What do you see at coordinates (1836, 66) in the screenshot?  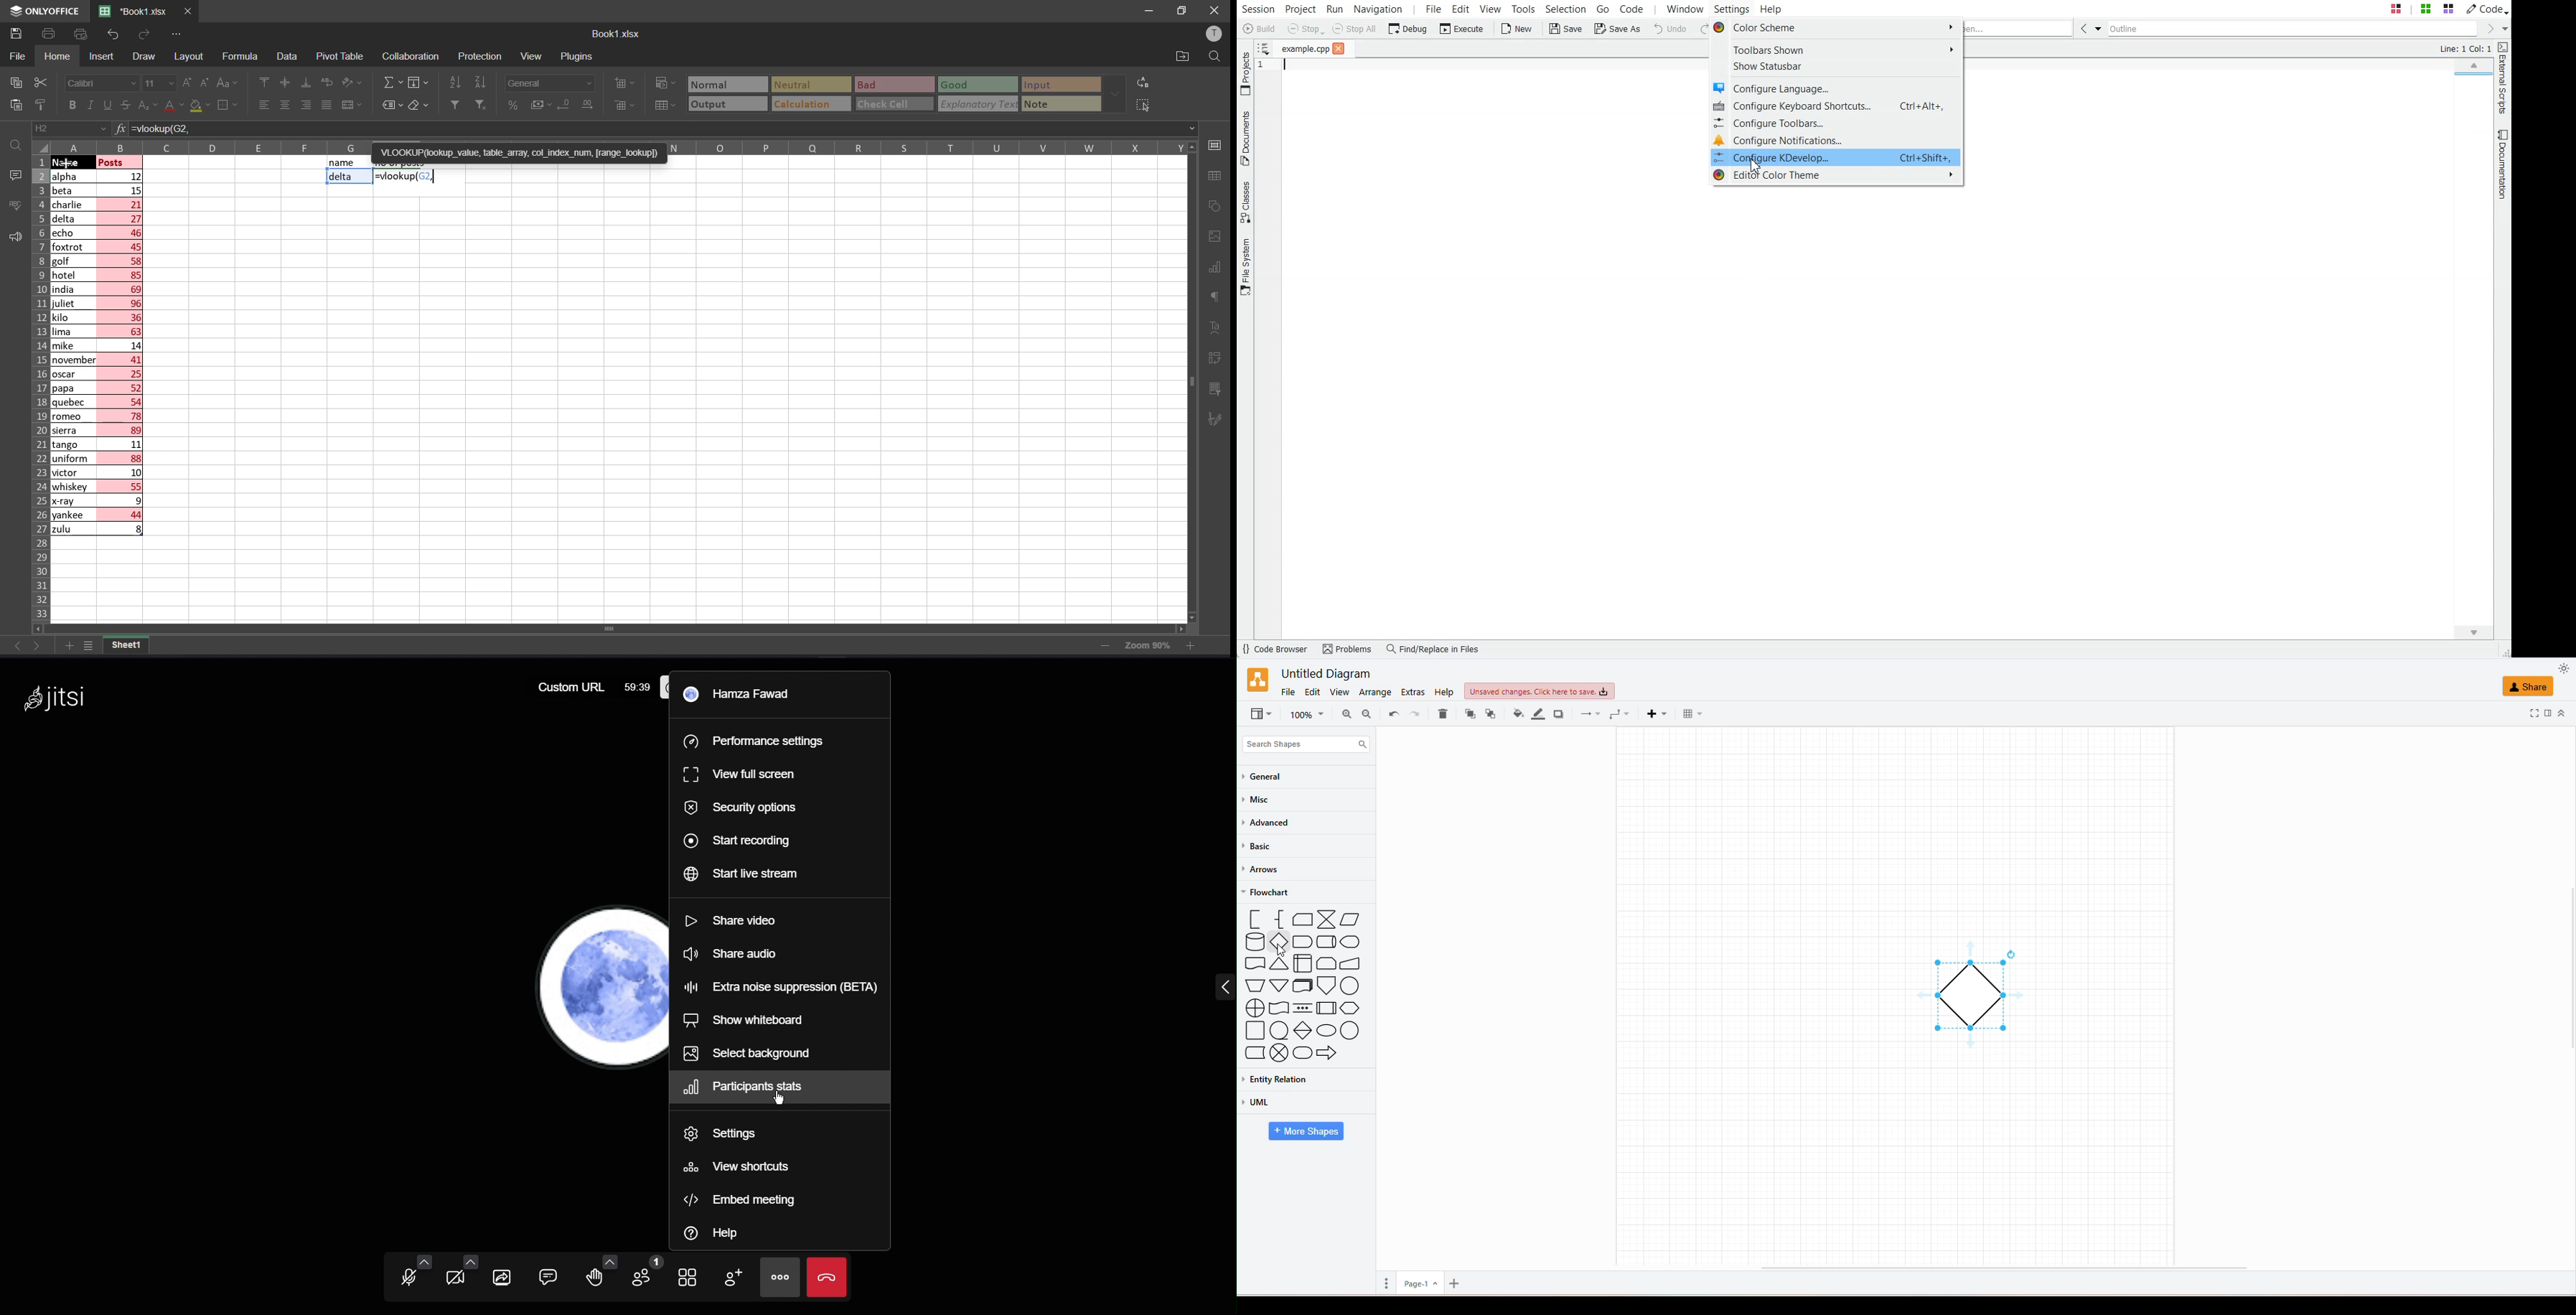 I see `Show Statusbar` at bounding box center [1836, 66].